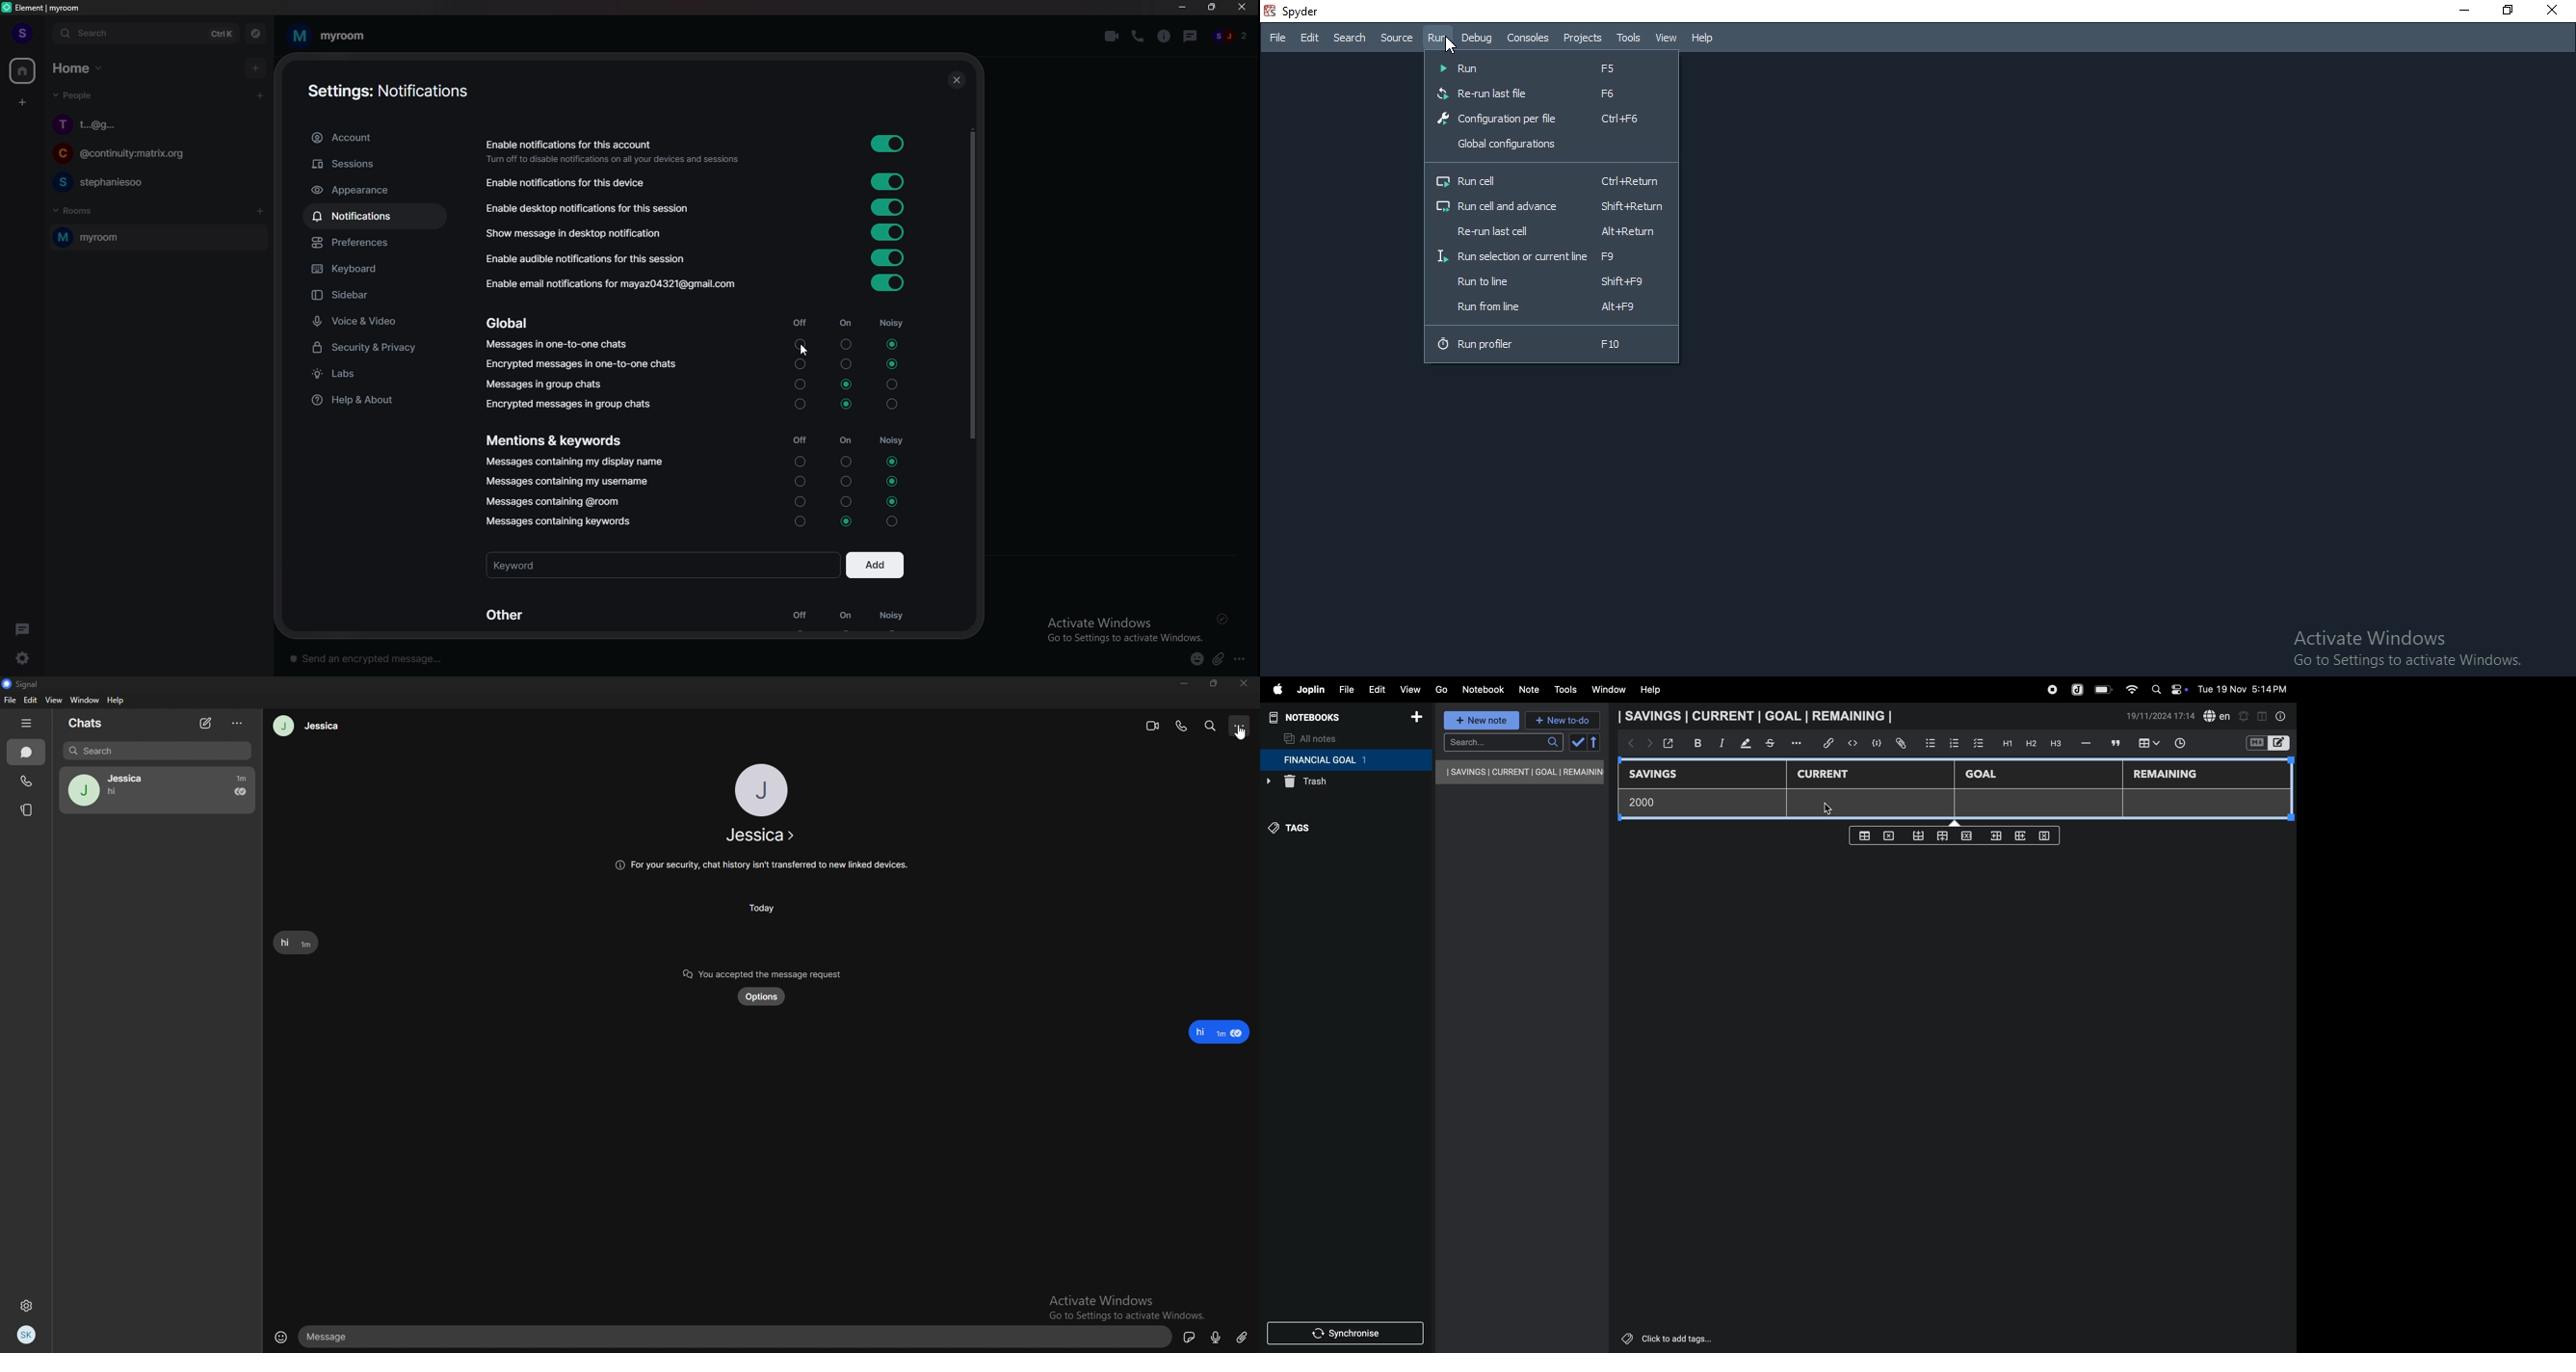 This screenshot has width=2576, height=1372. Describe the element at coordinates (1551, 280) in the screenshot. I see `run to line` at that location.